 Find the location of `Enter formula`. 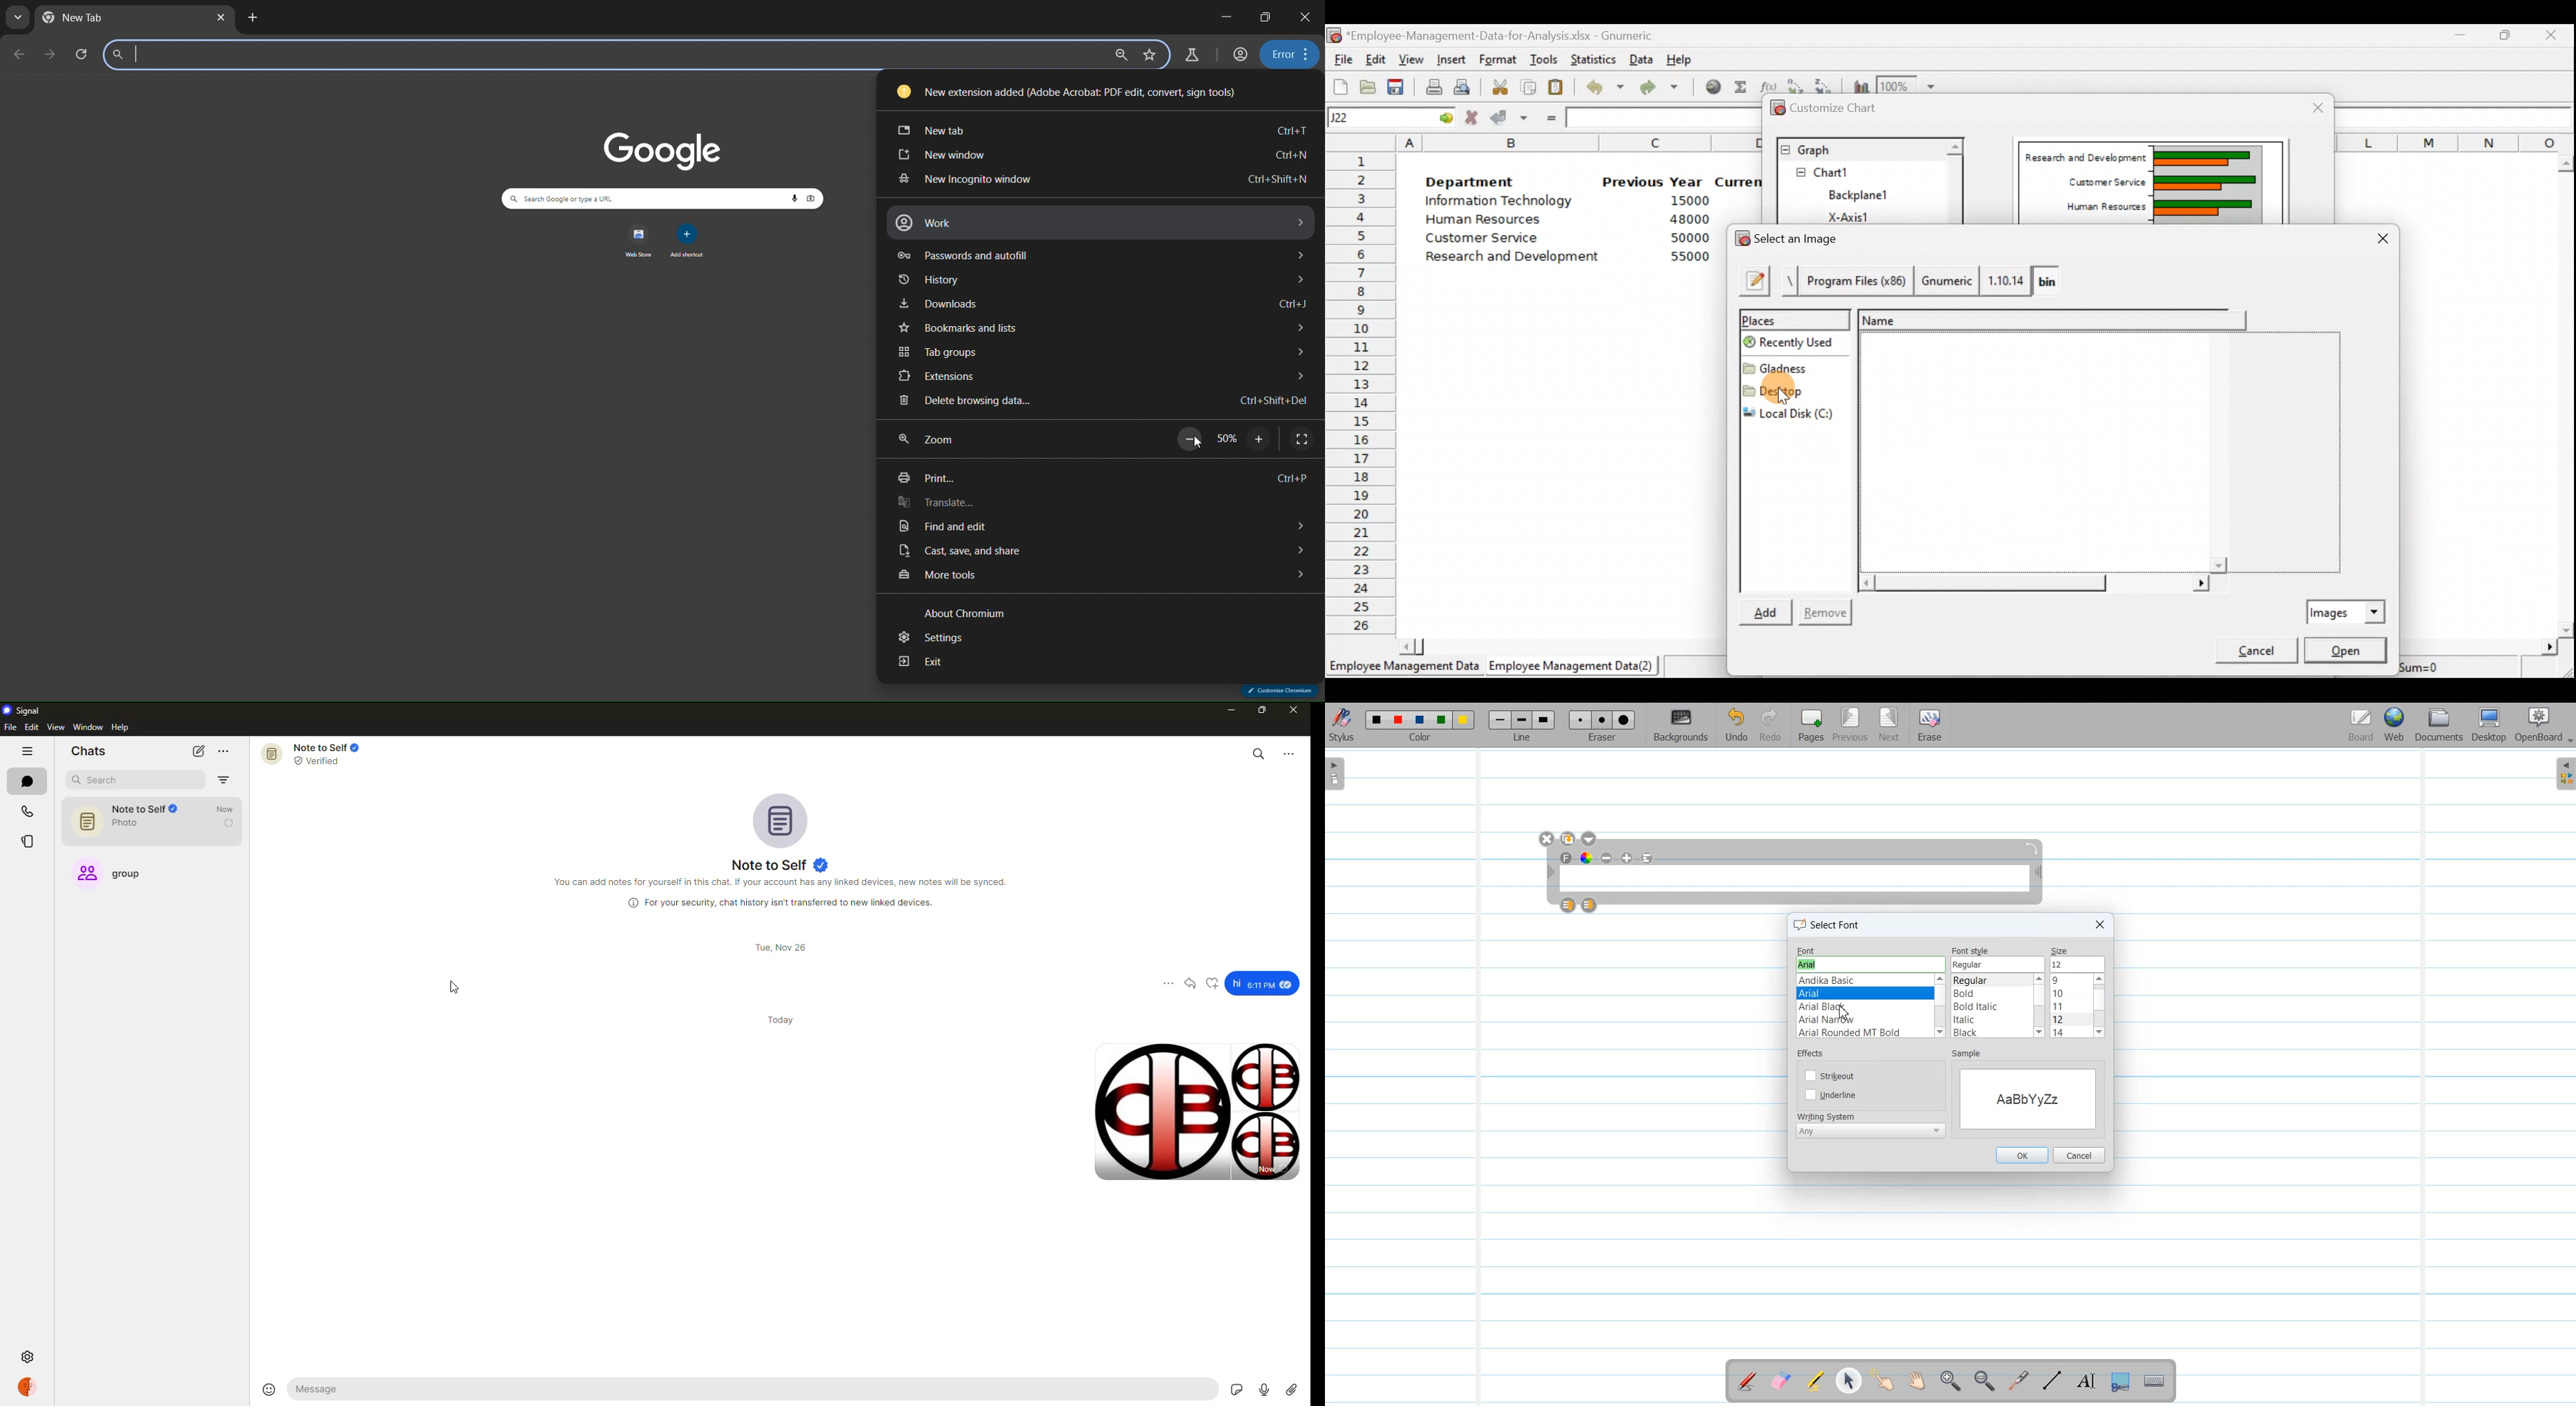

Enter formula is located at coordinates (1549, 119).